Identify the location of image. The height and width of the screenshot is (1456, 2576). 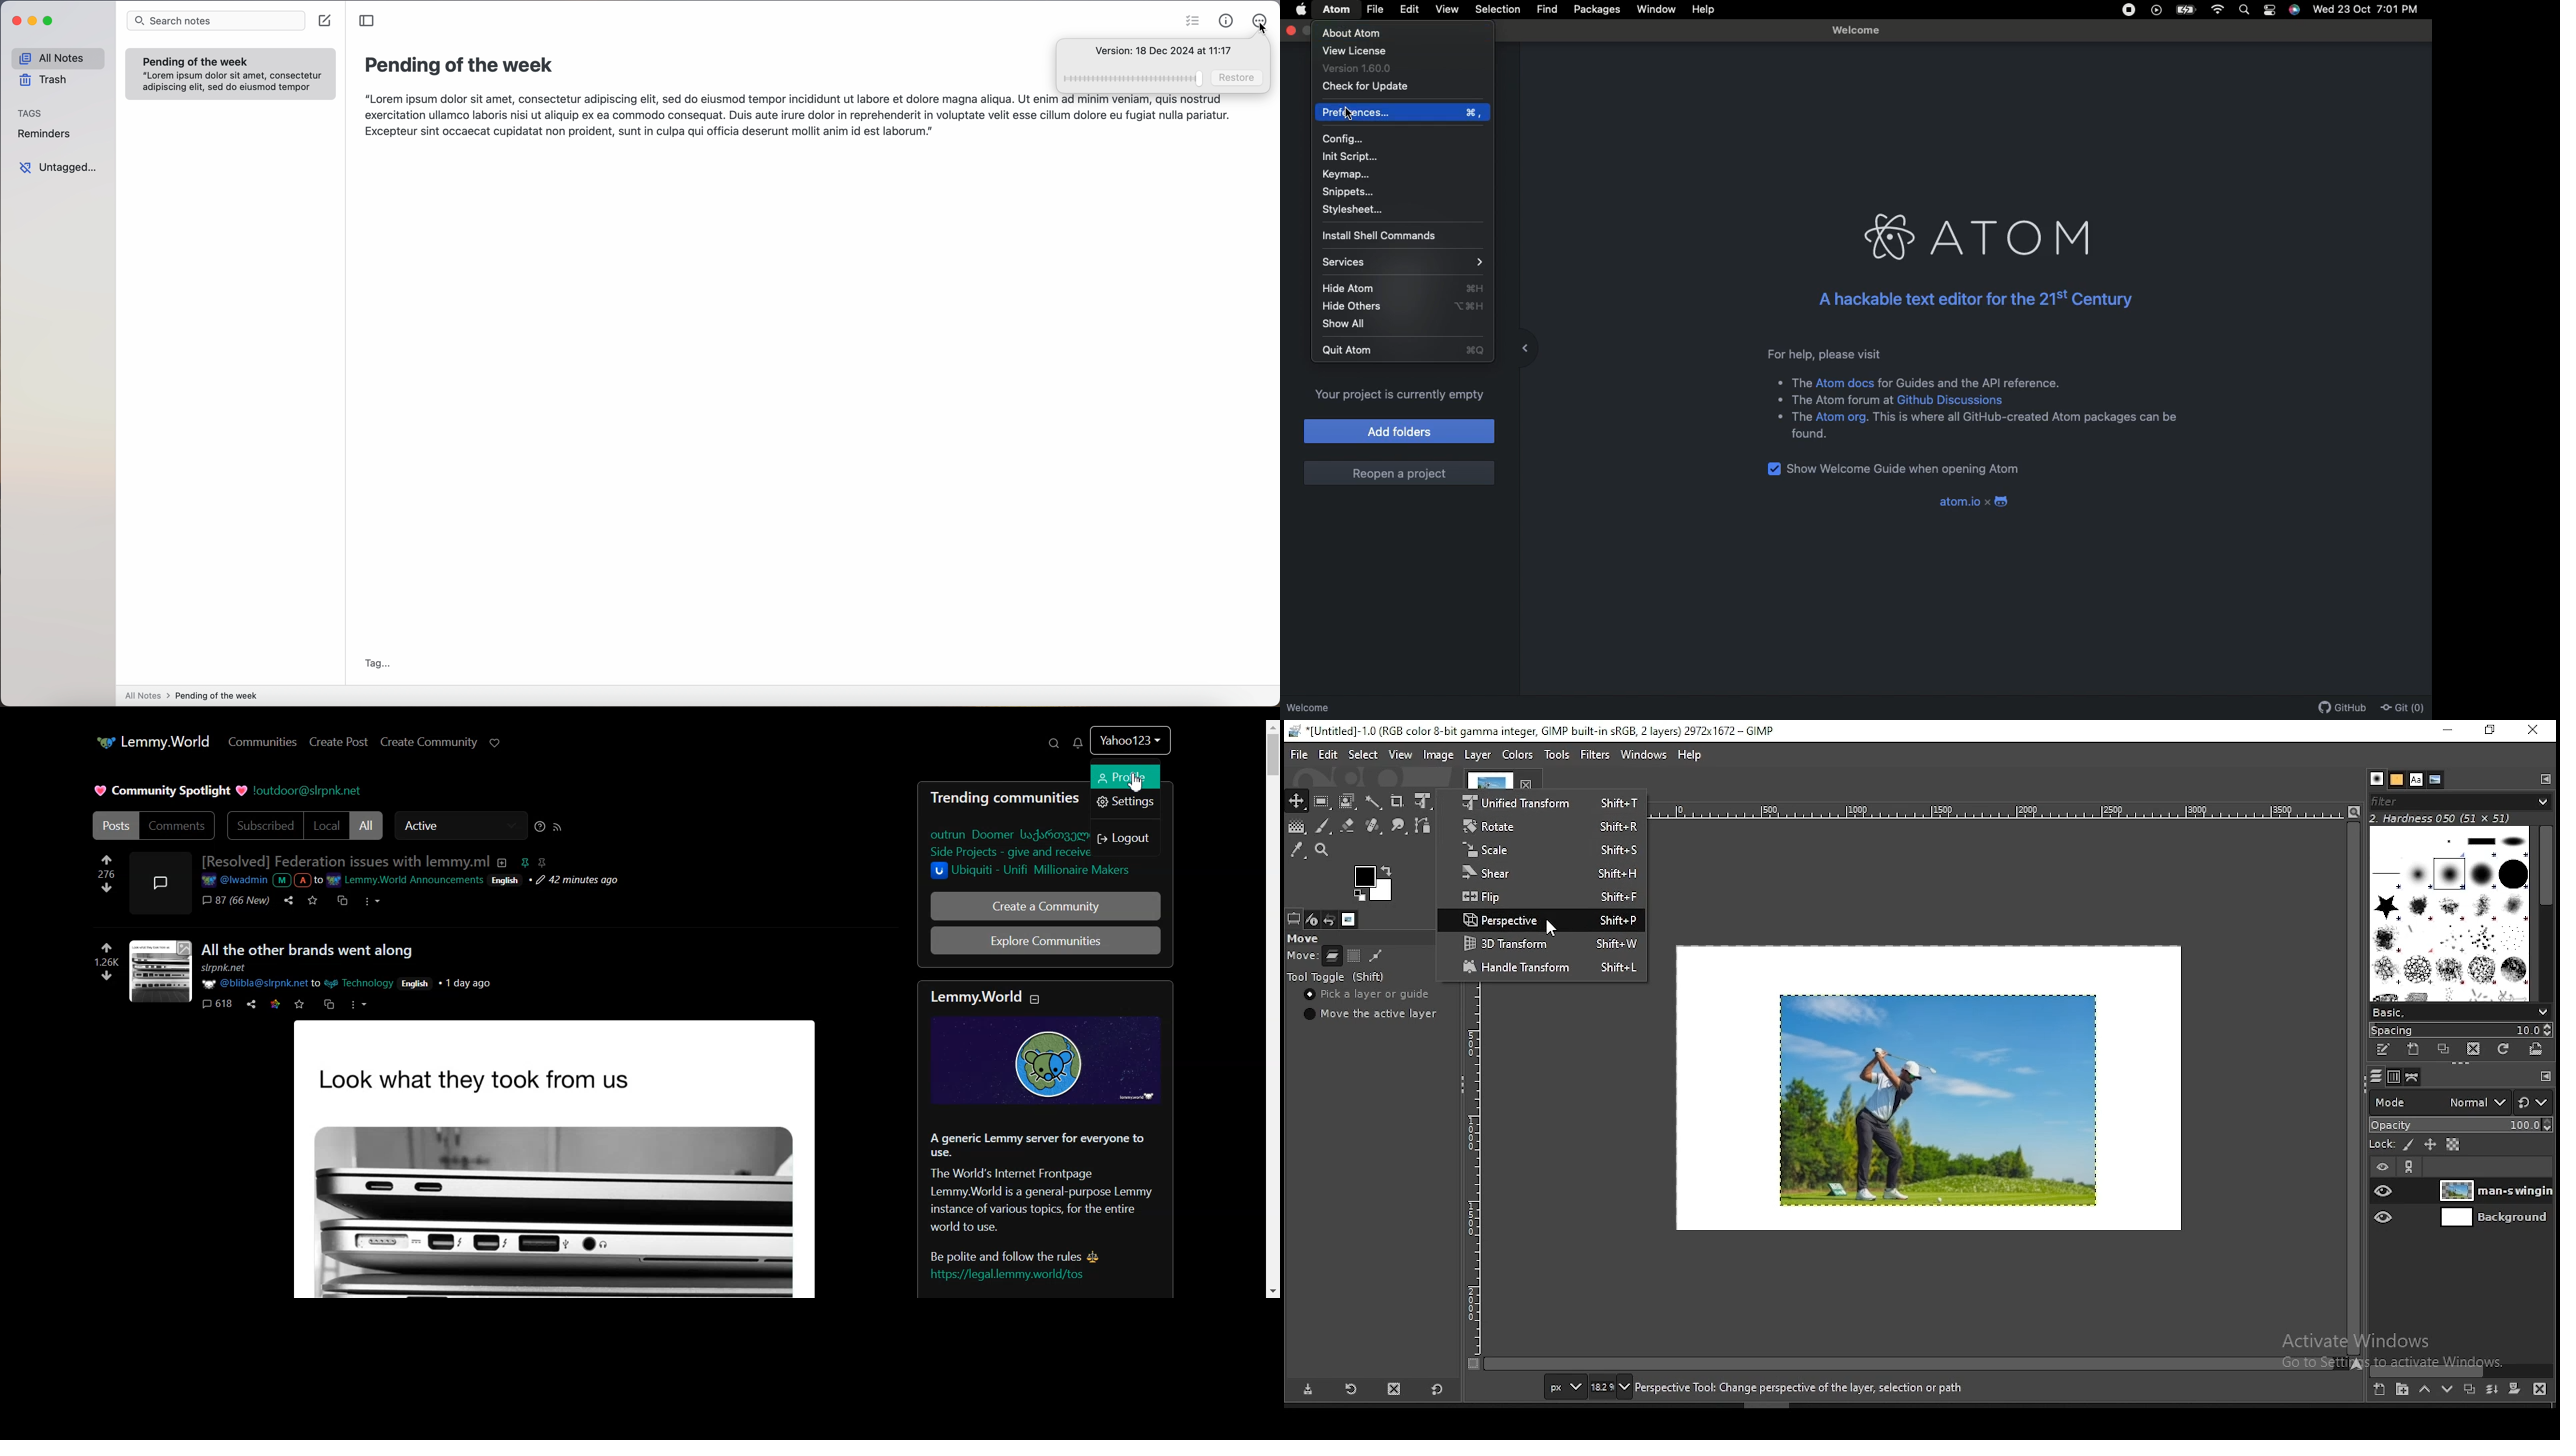
(1515, 754).